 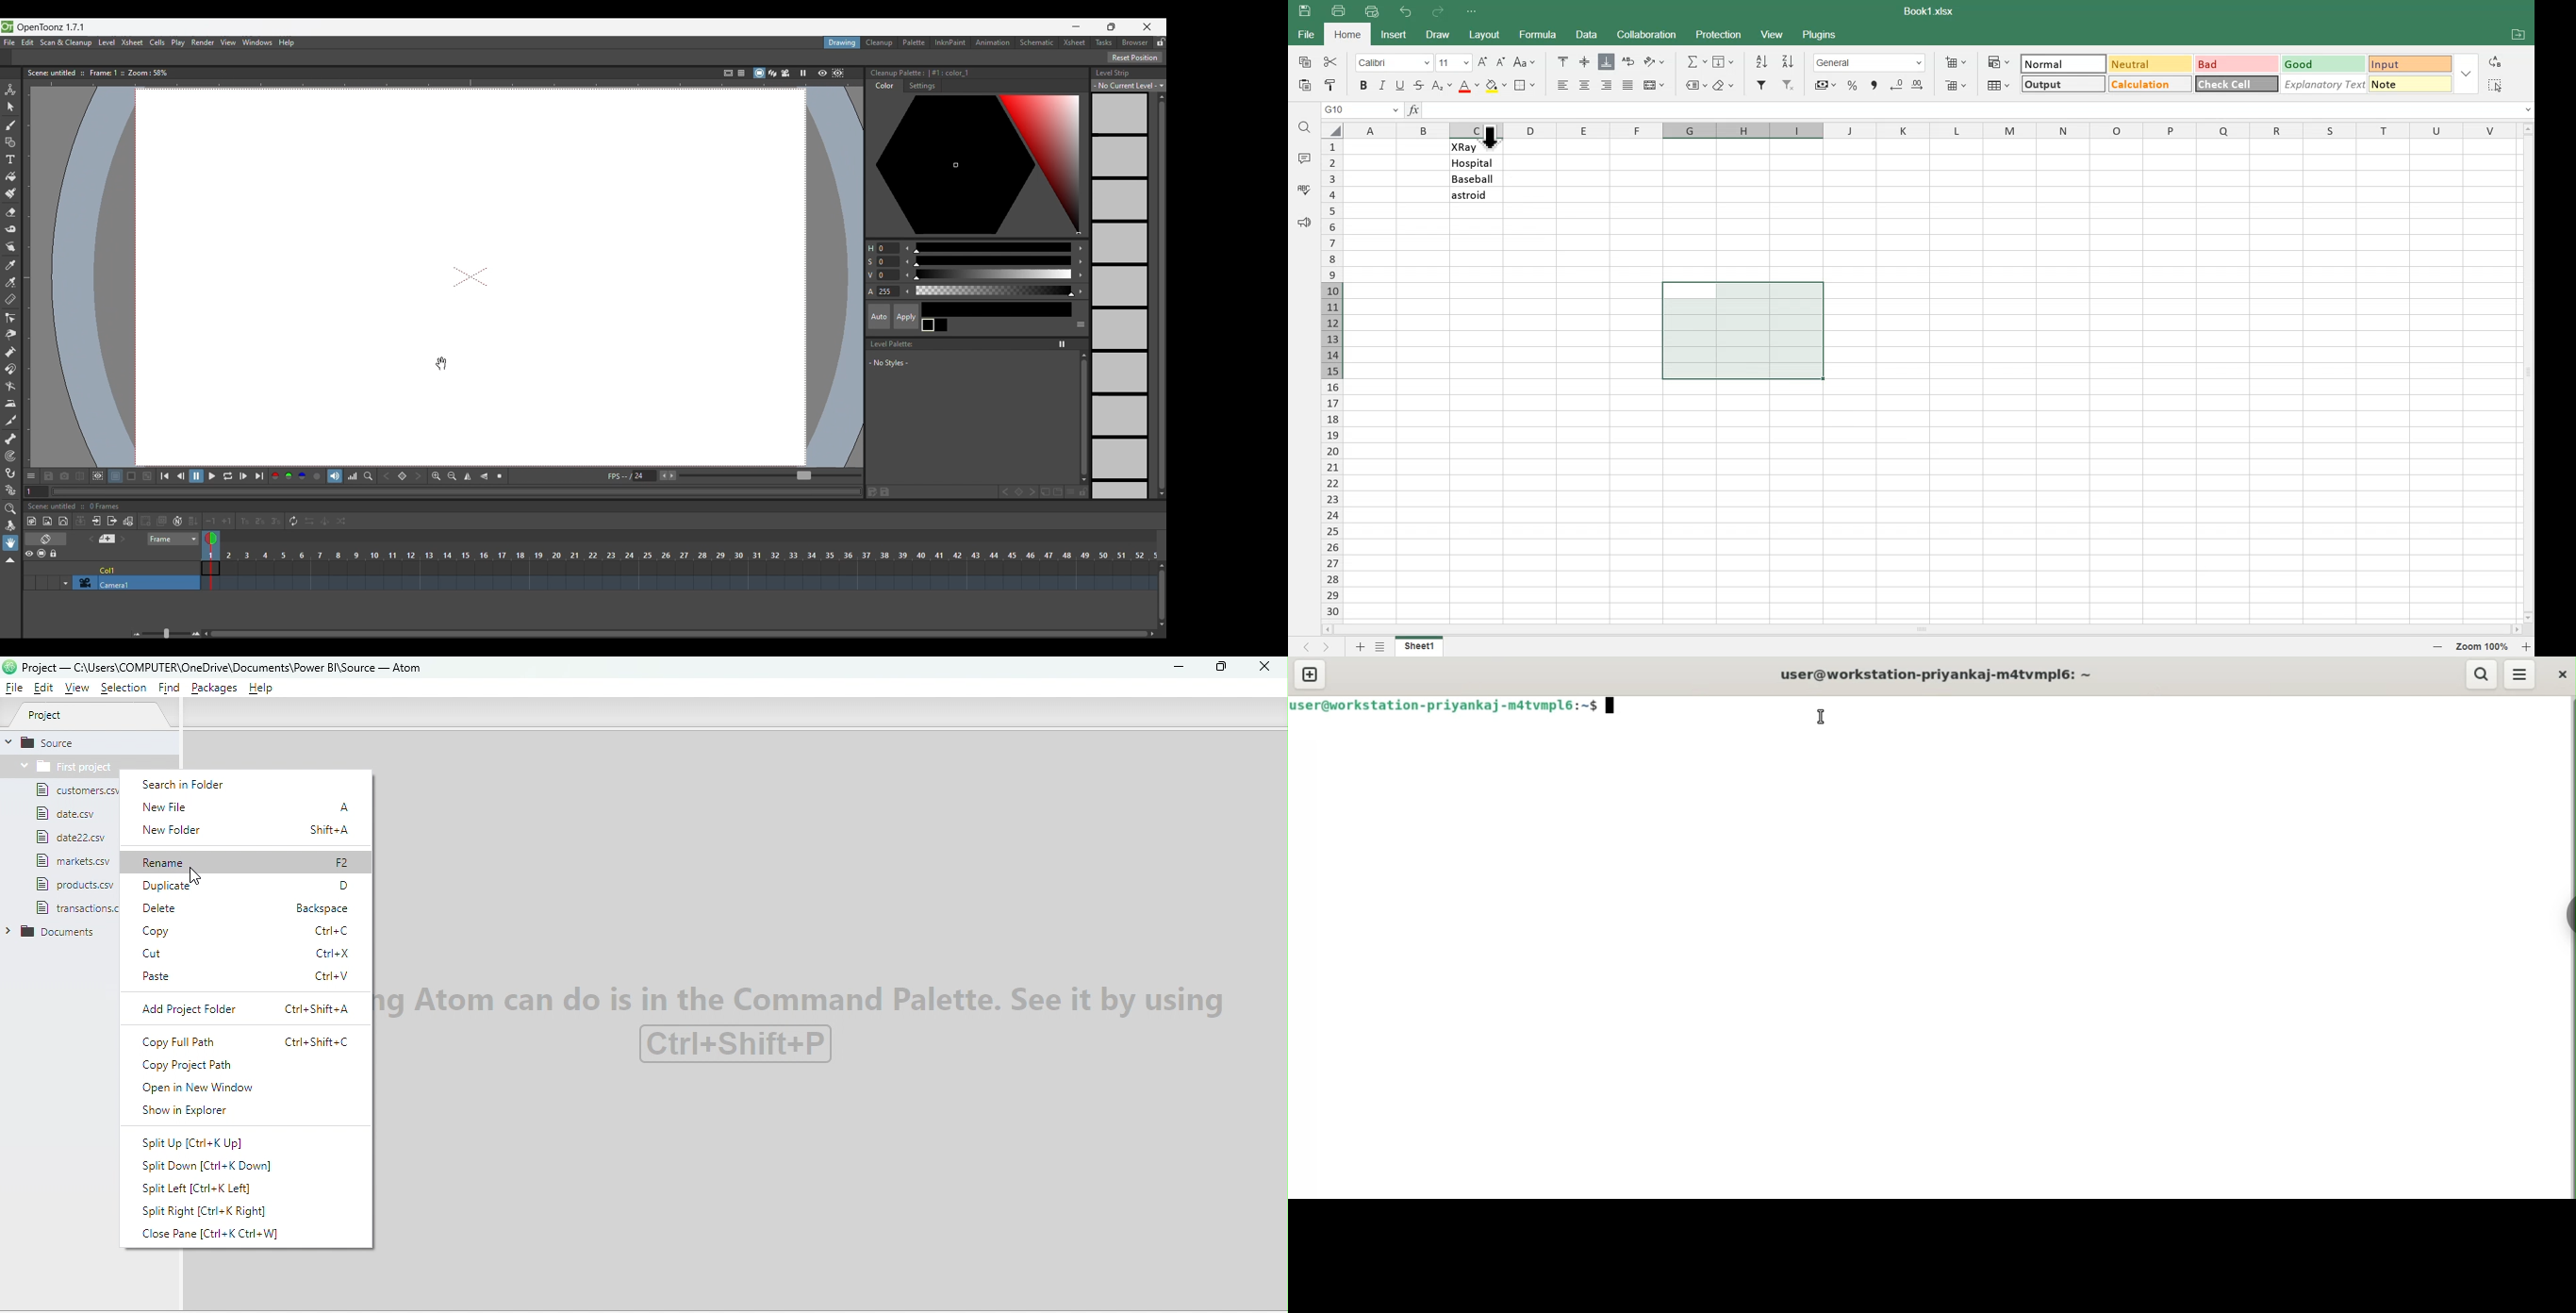 I want to click on Search, so click(x=1305, y=127).